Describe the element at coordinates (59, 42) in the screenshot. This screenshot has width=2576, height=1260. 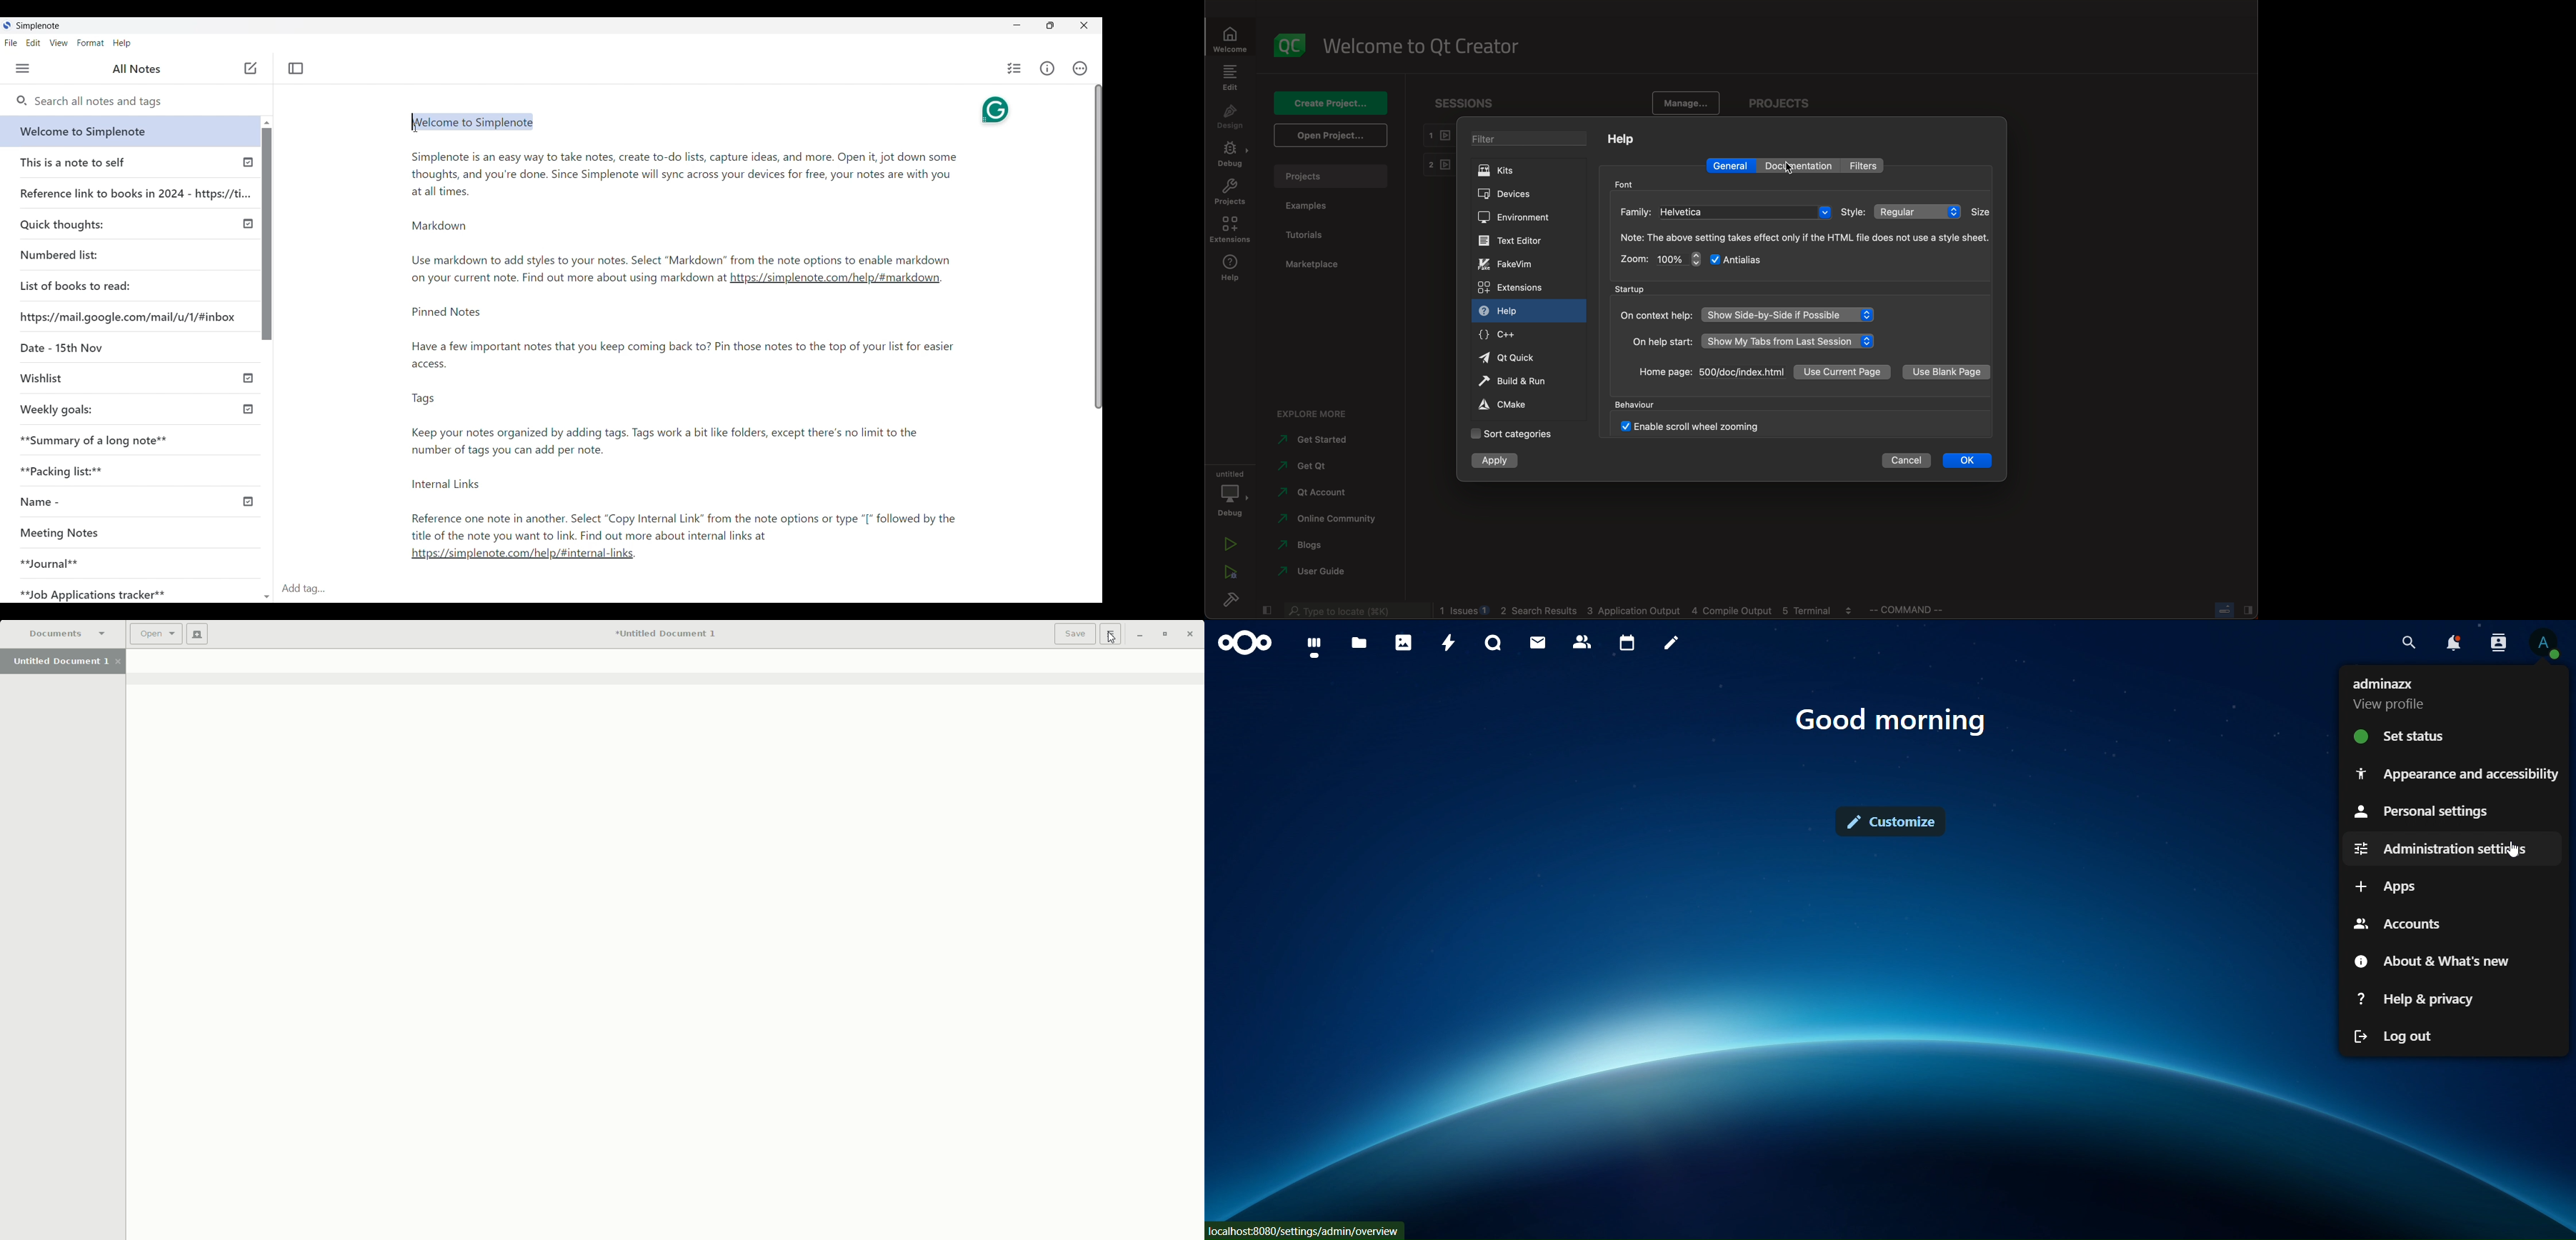
I see `View menu ` at that location.